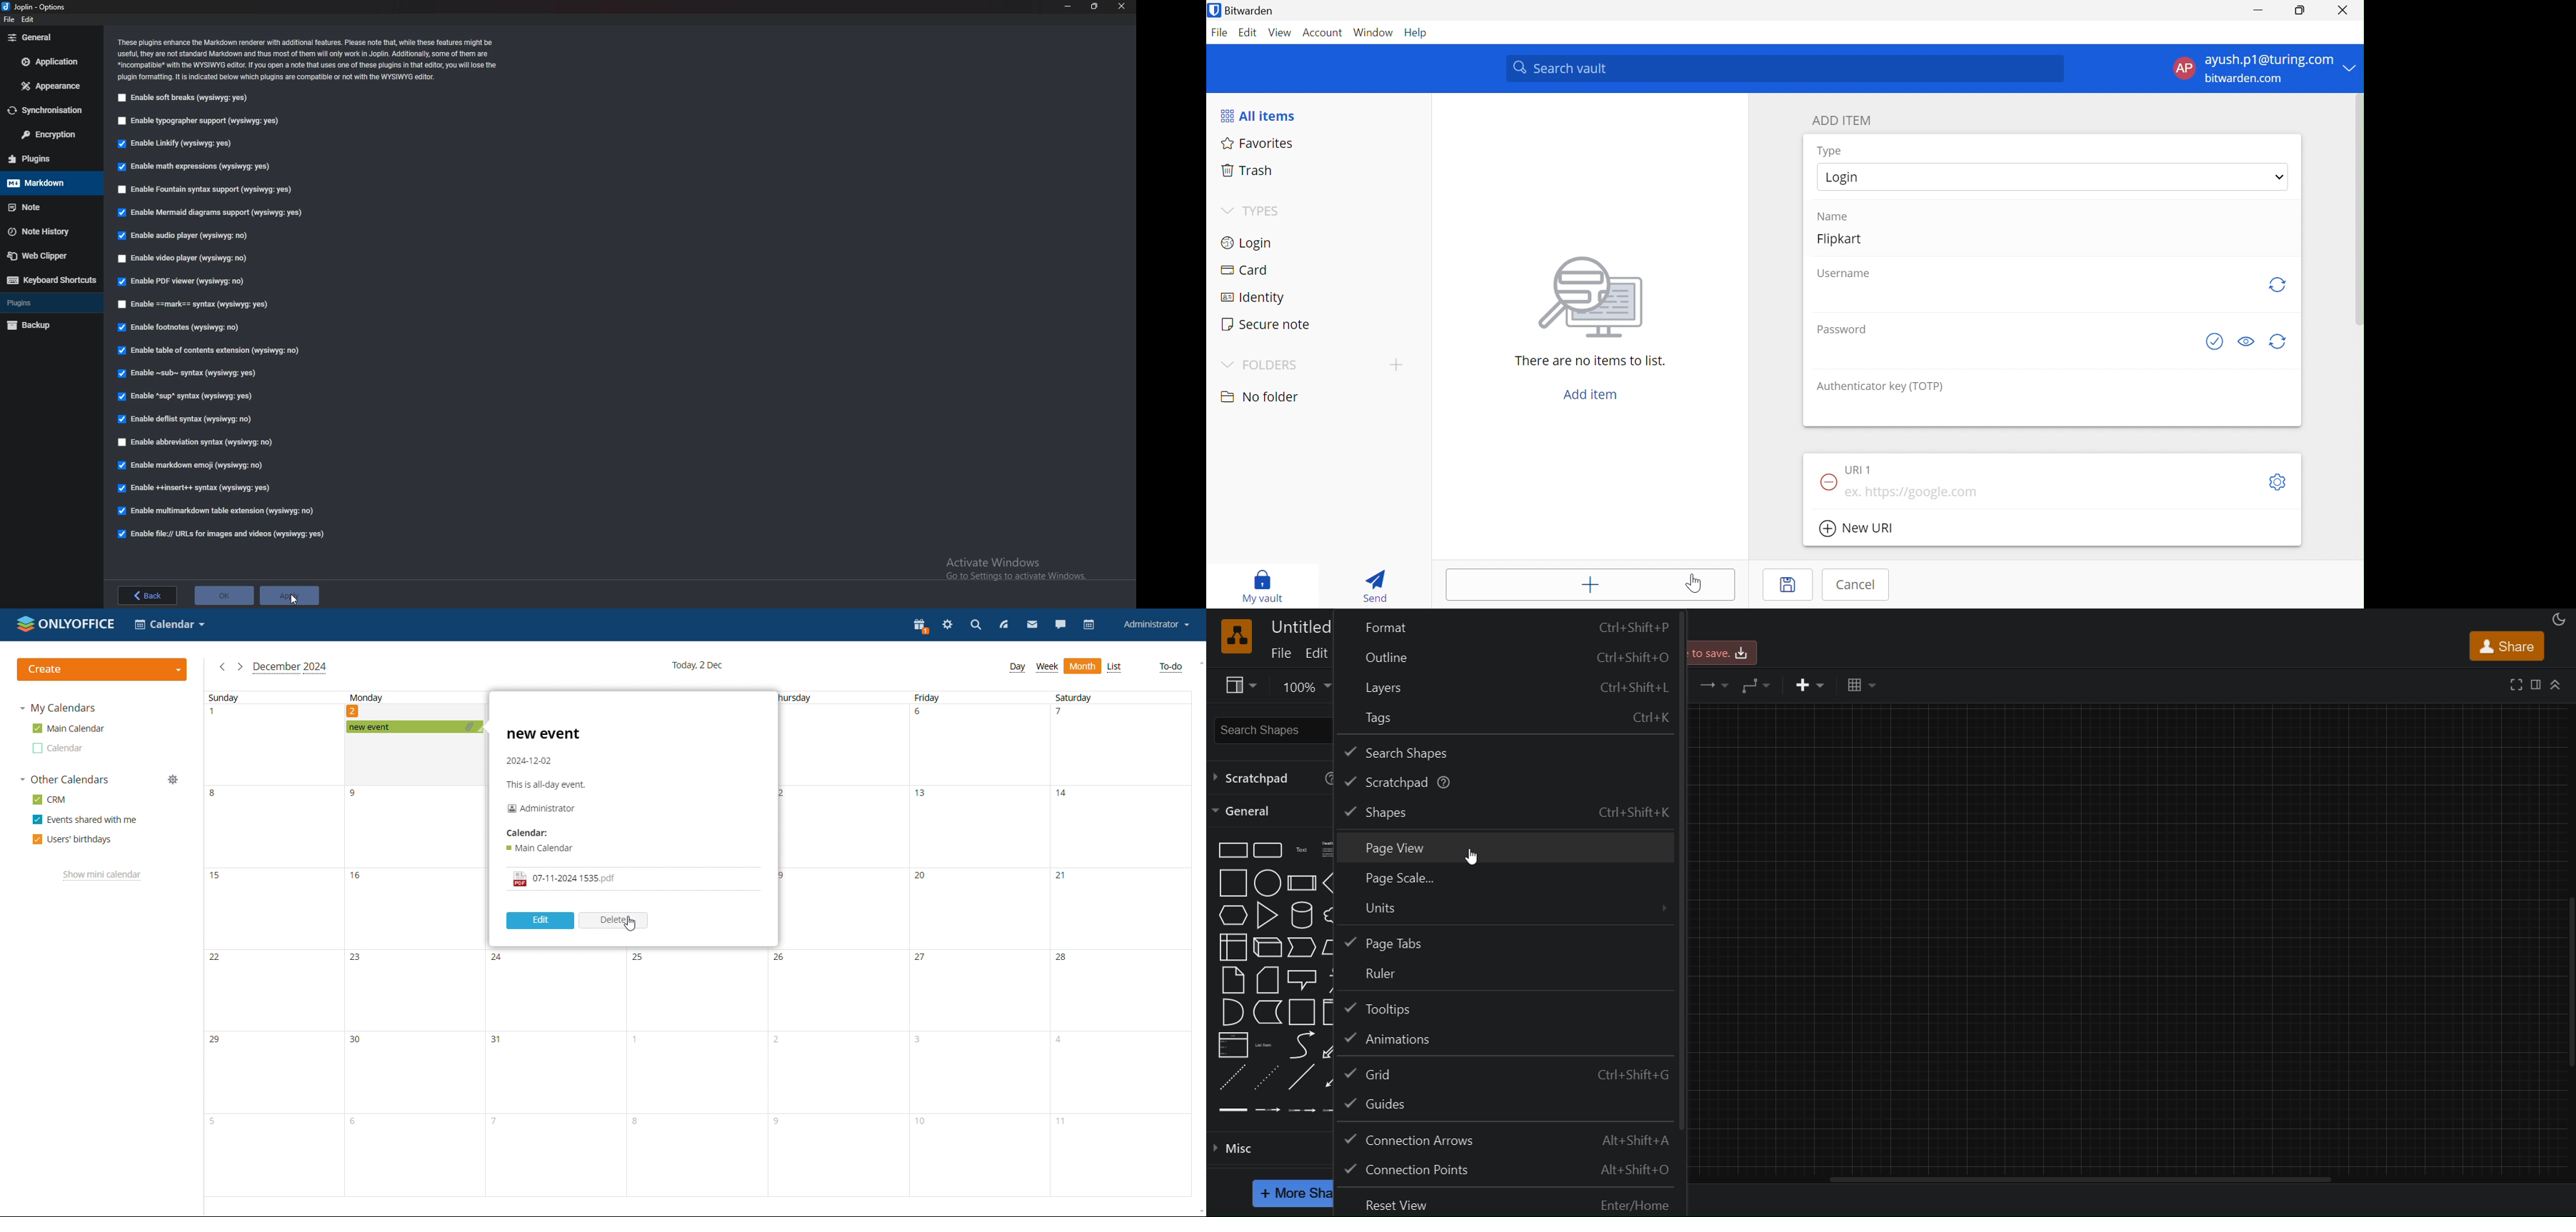 This screenshot has width=2576, height=1232. What do you see at coordinates (1283, 654) in the screenshot?
I see `file` at bounding box center [1283, 654].